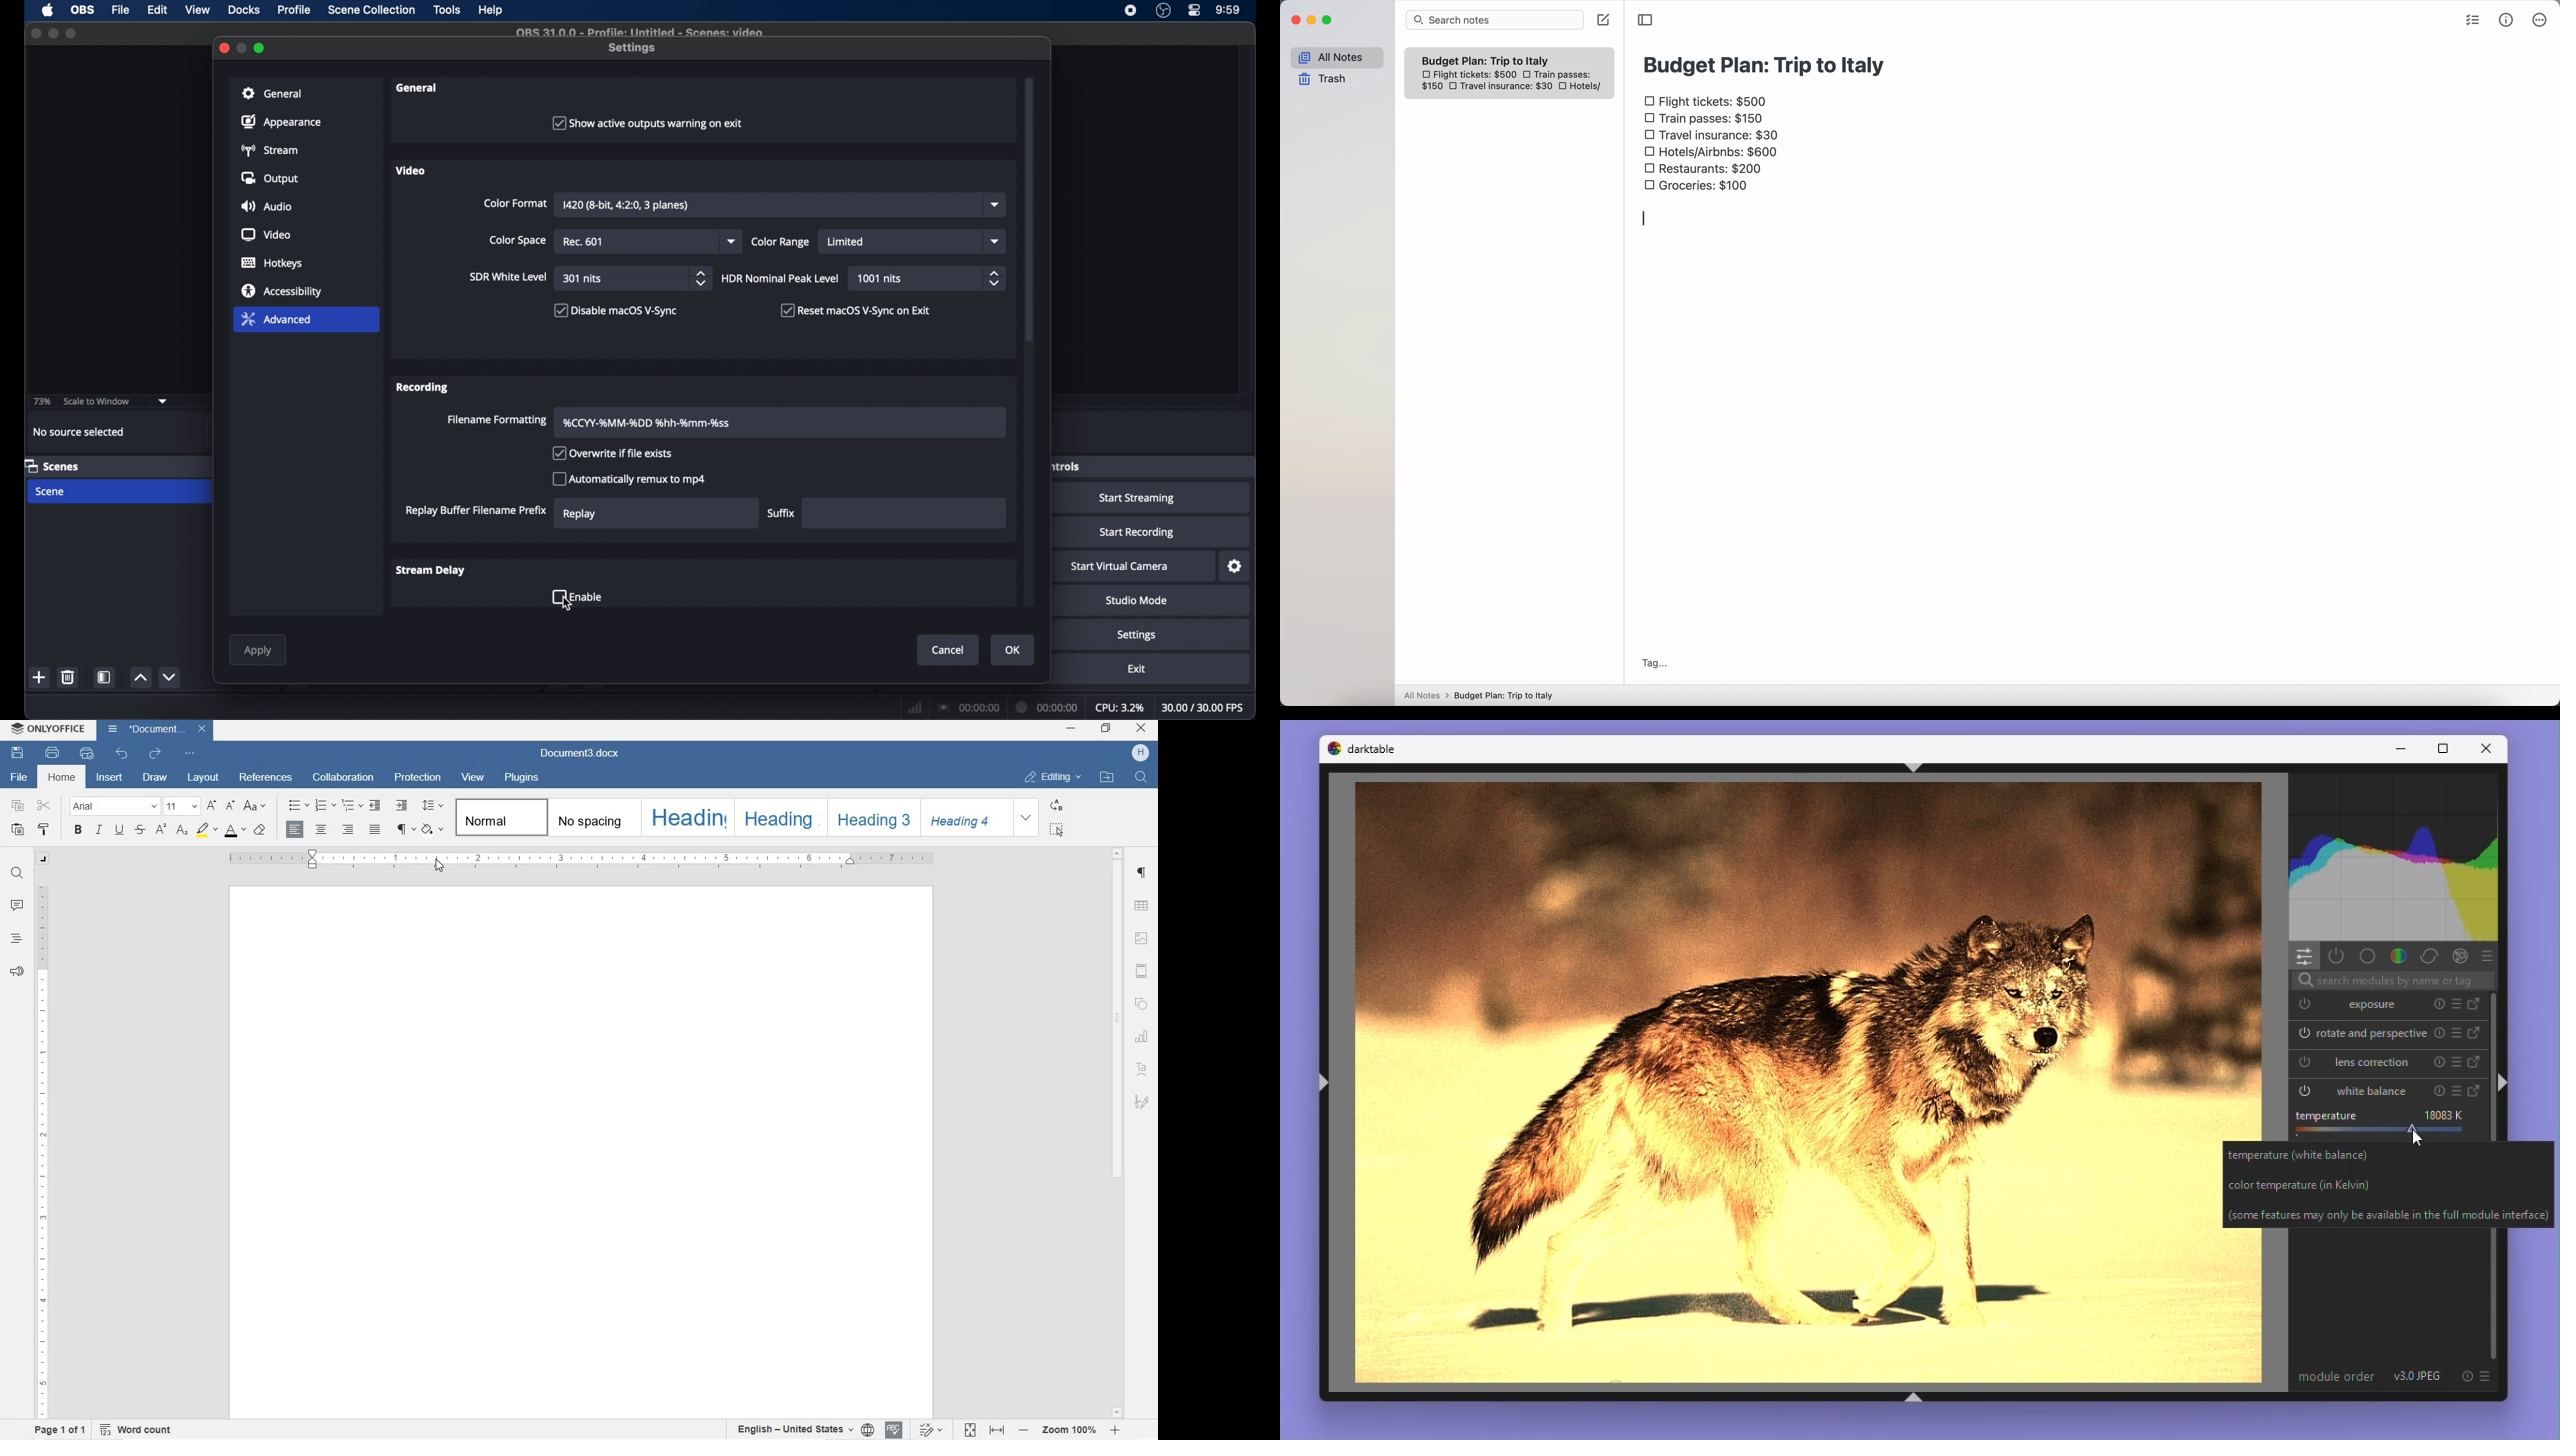 The height and width of the screenshot is (1456, 2576). What do you see at coordinates (107, 677) in the screenshot?
I see `scene filters` at bounding box center [107, 677].